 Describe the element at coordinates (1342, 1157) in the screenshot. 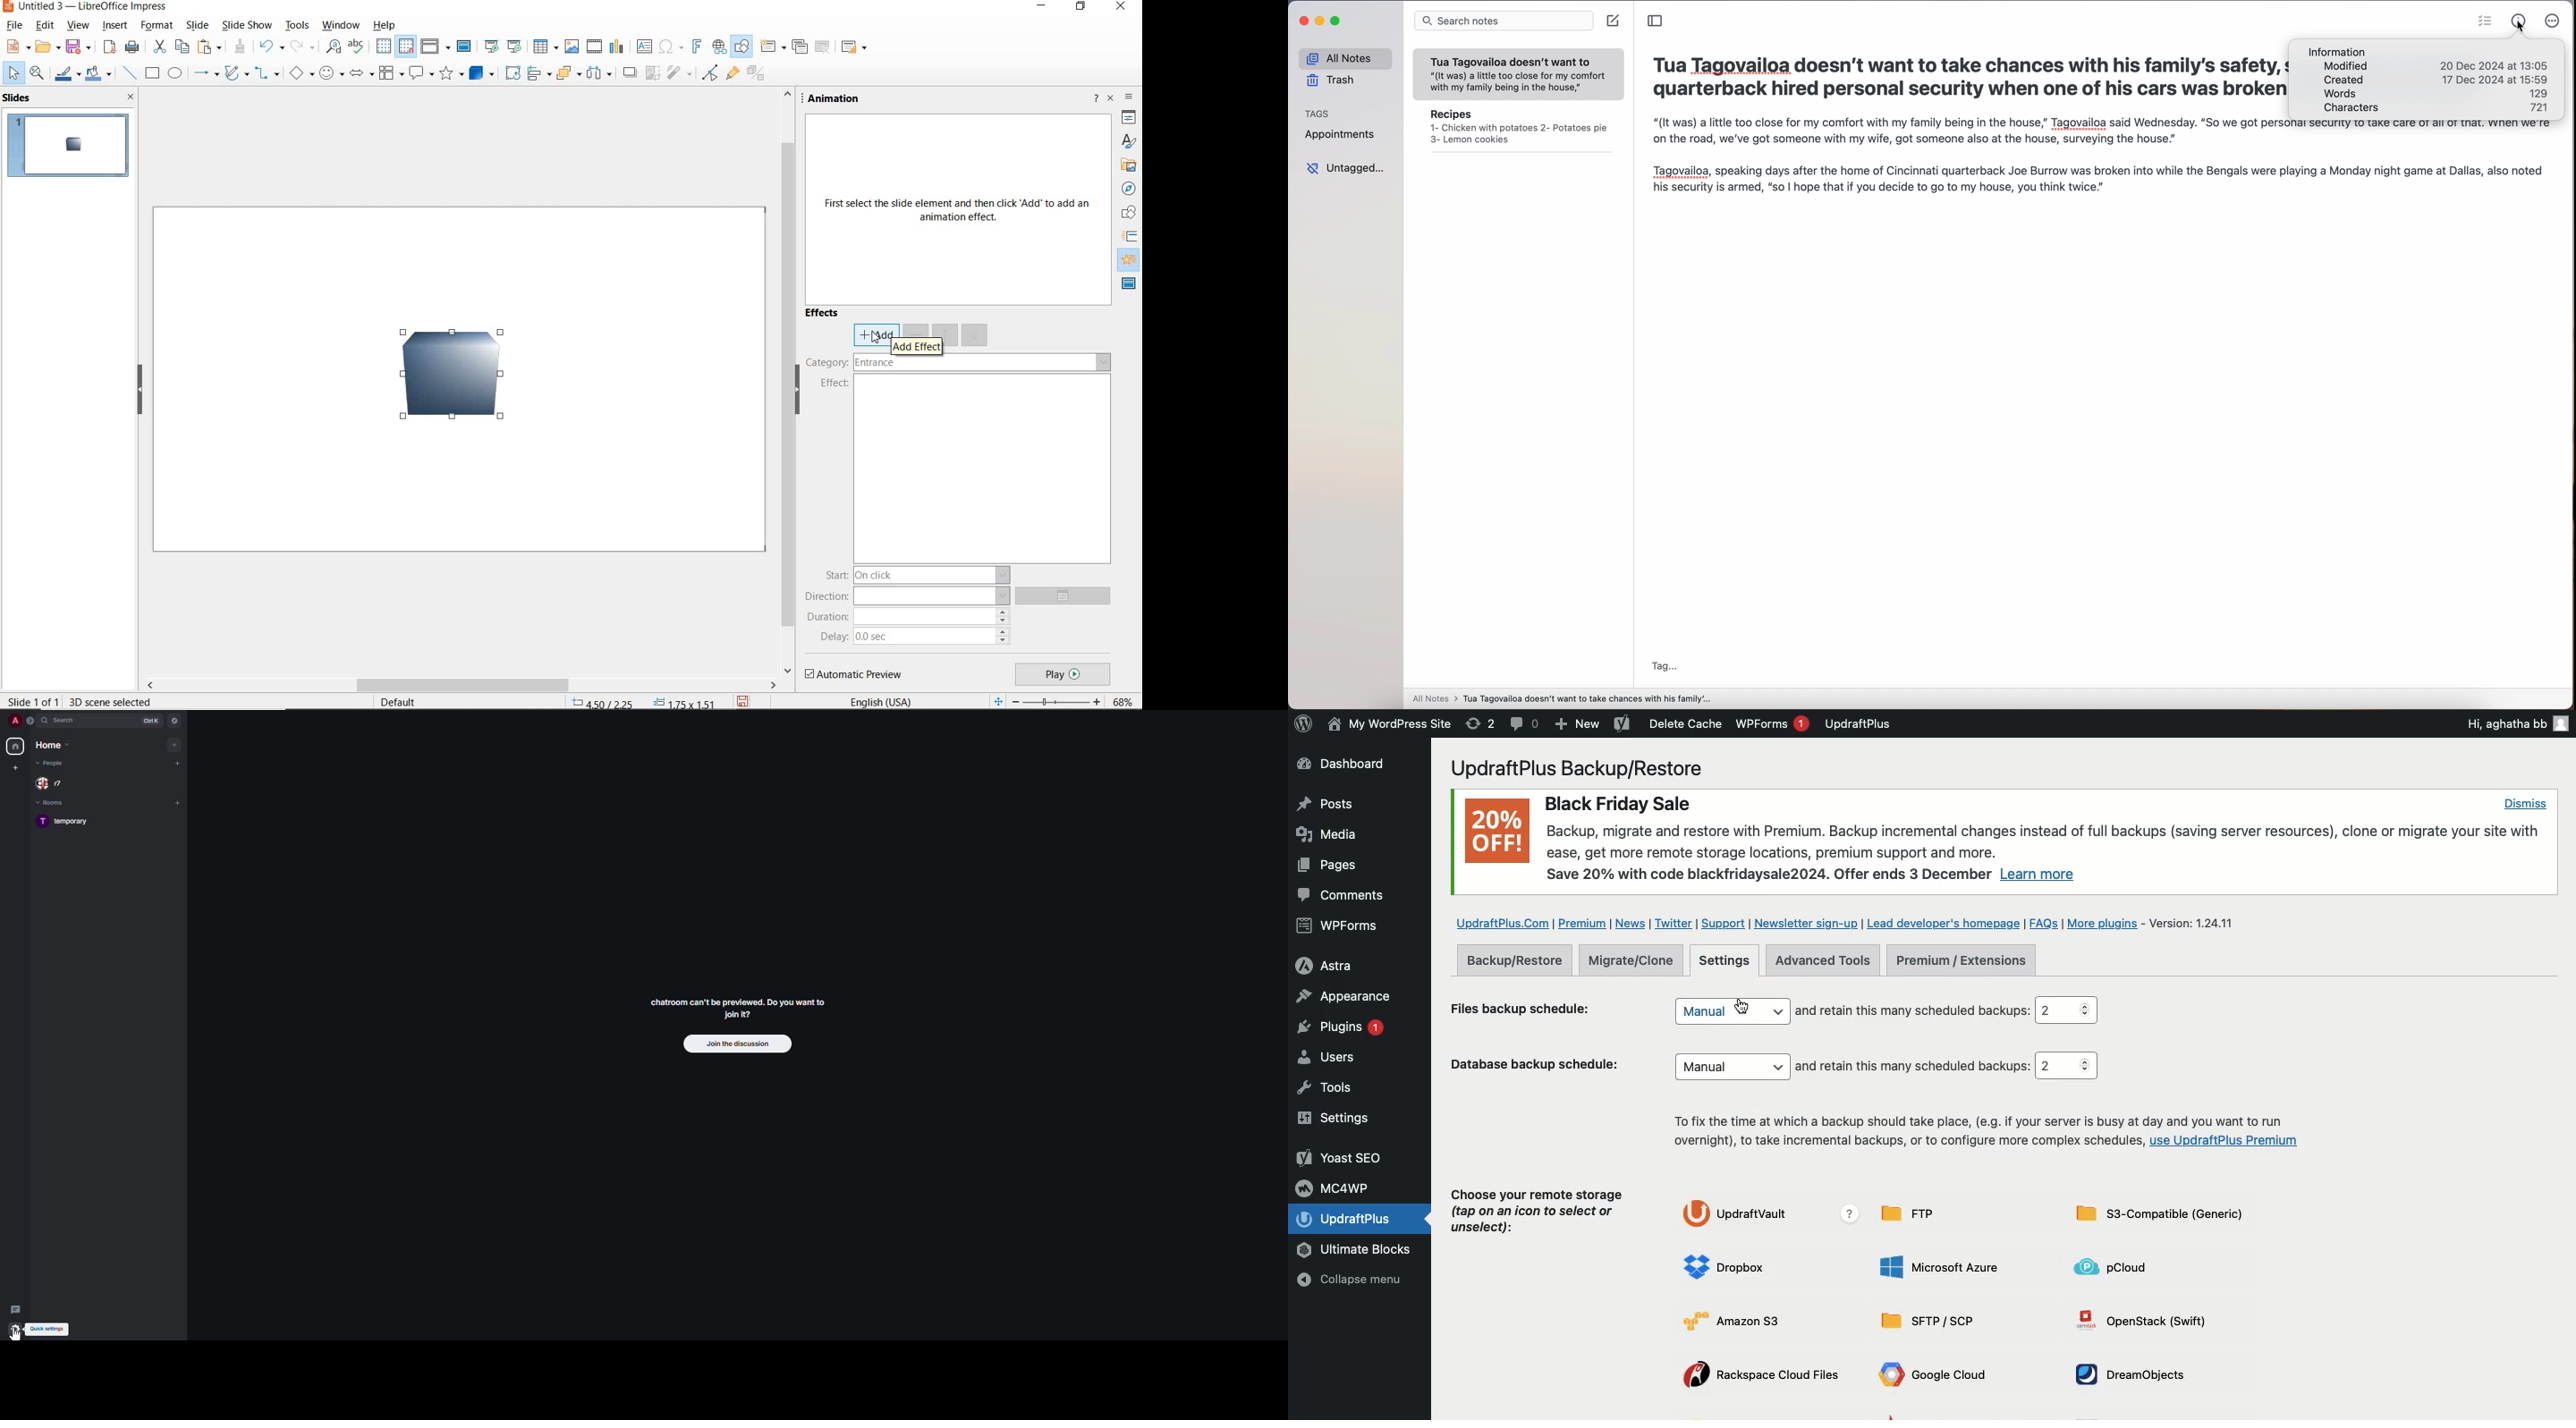

I see `Yoast SEO` at that location.